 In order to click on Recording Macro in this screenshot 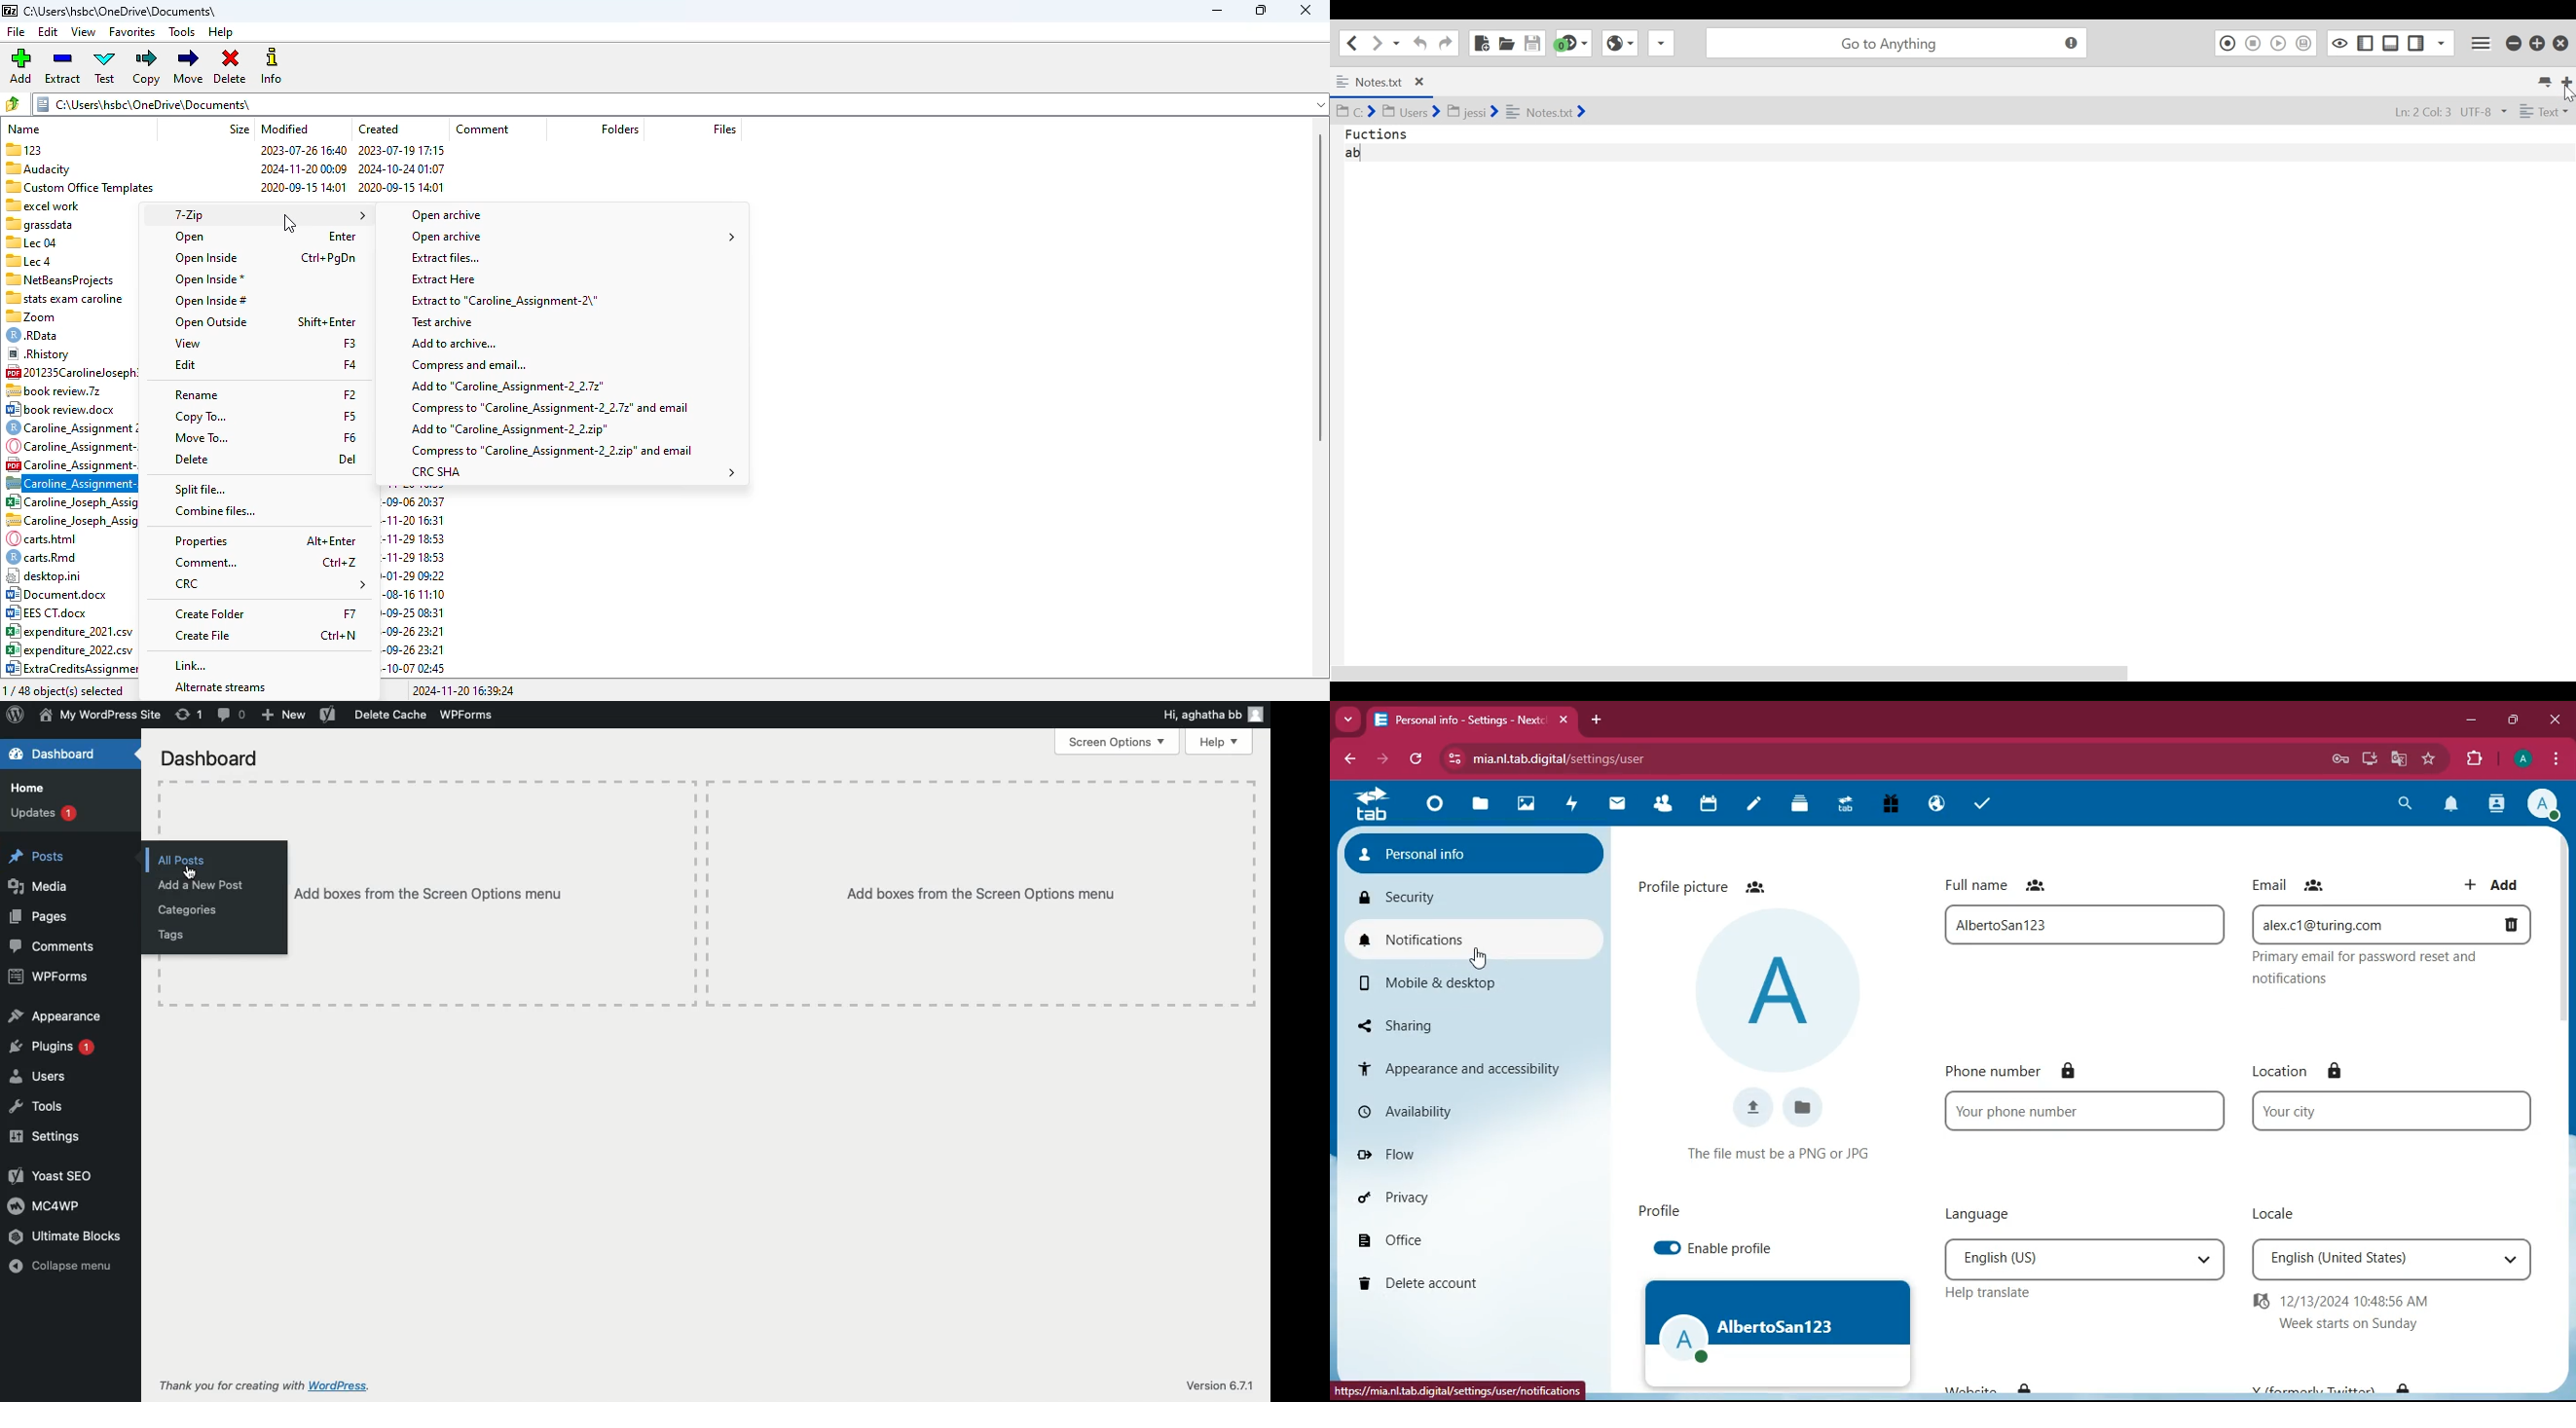, I will do `click(2226, 43)`.